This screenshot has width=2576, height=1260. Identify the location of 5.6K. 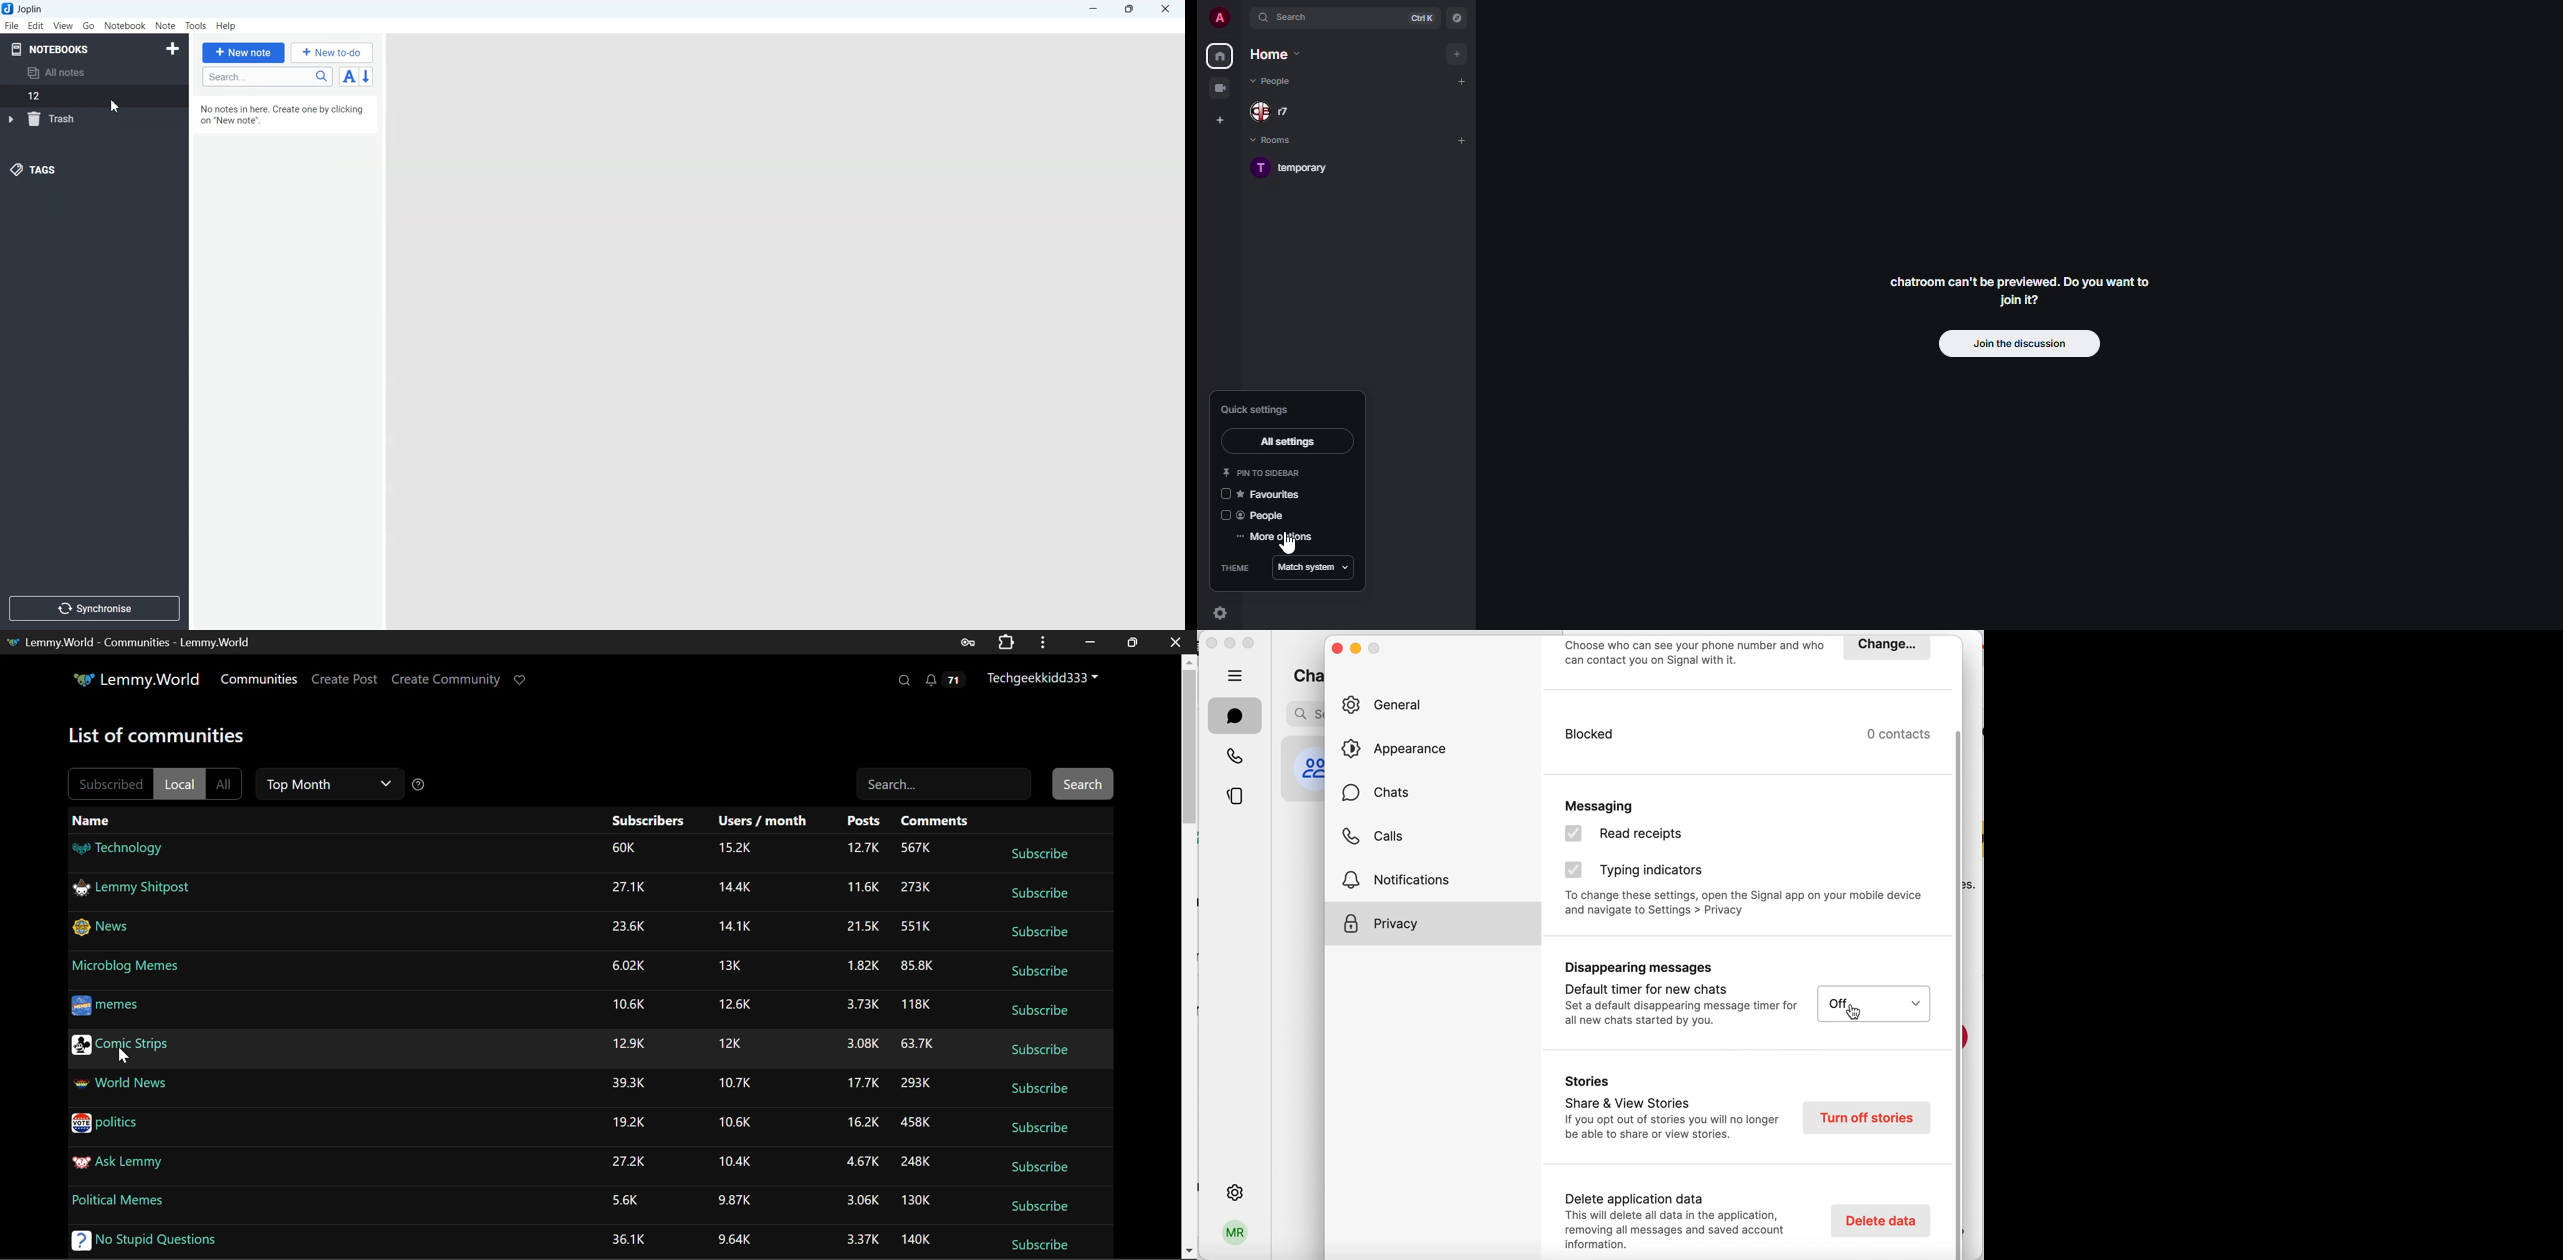
(625, 1199).